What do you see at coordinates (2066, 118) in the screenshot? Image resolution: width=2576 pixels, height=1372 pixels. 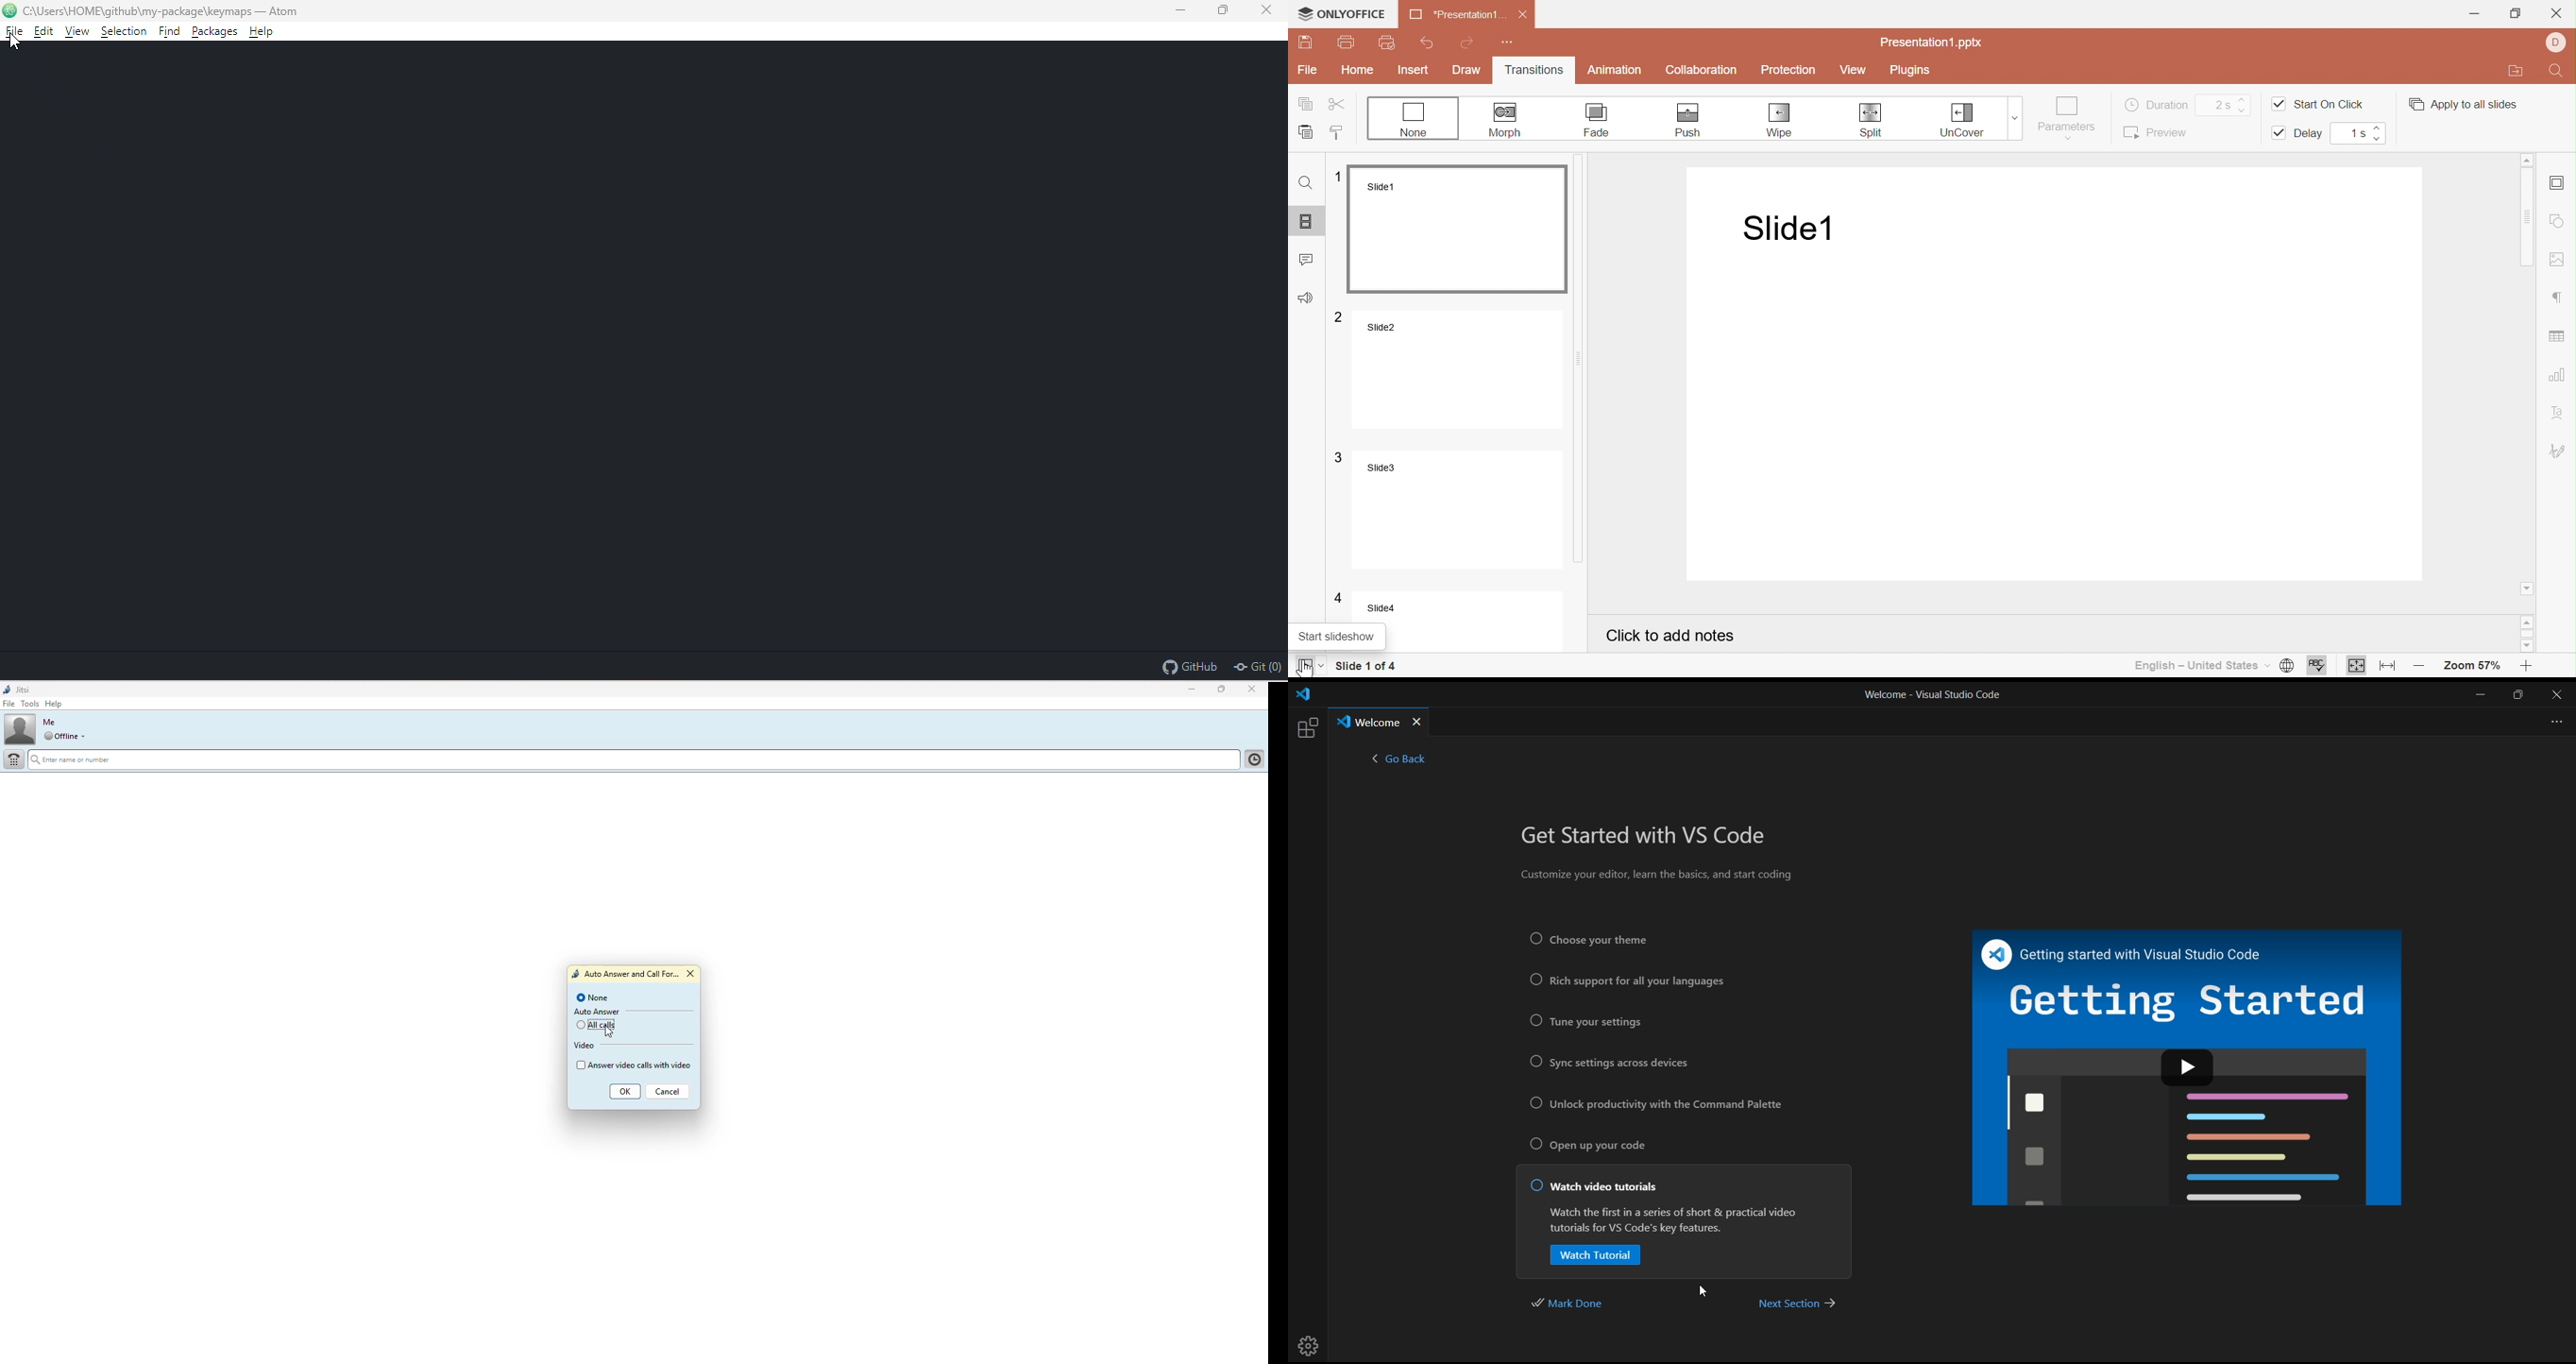 I see `Parameters` at bounding box center [2066, 118].